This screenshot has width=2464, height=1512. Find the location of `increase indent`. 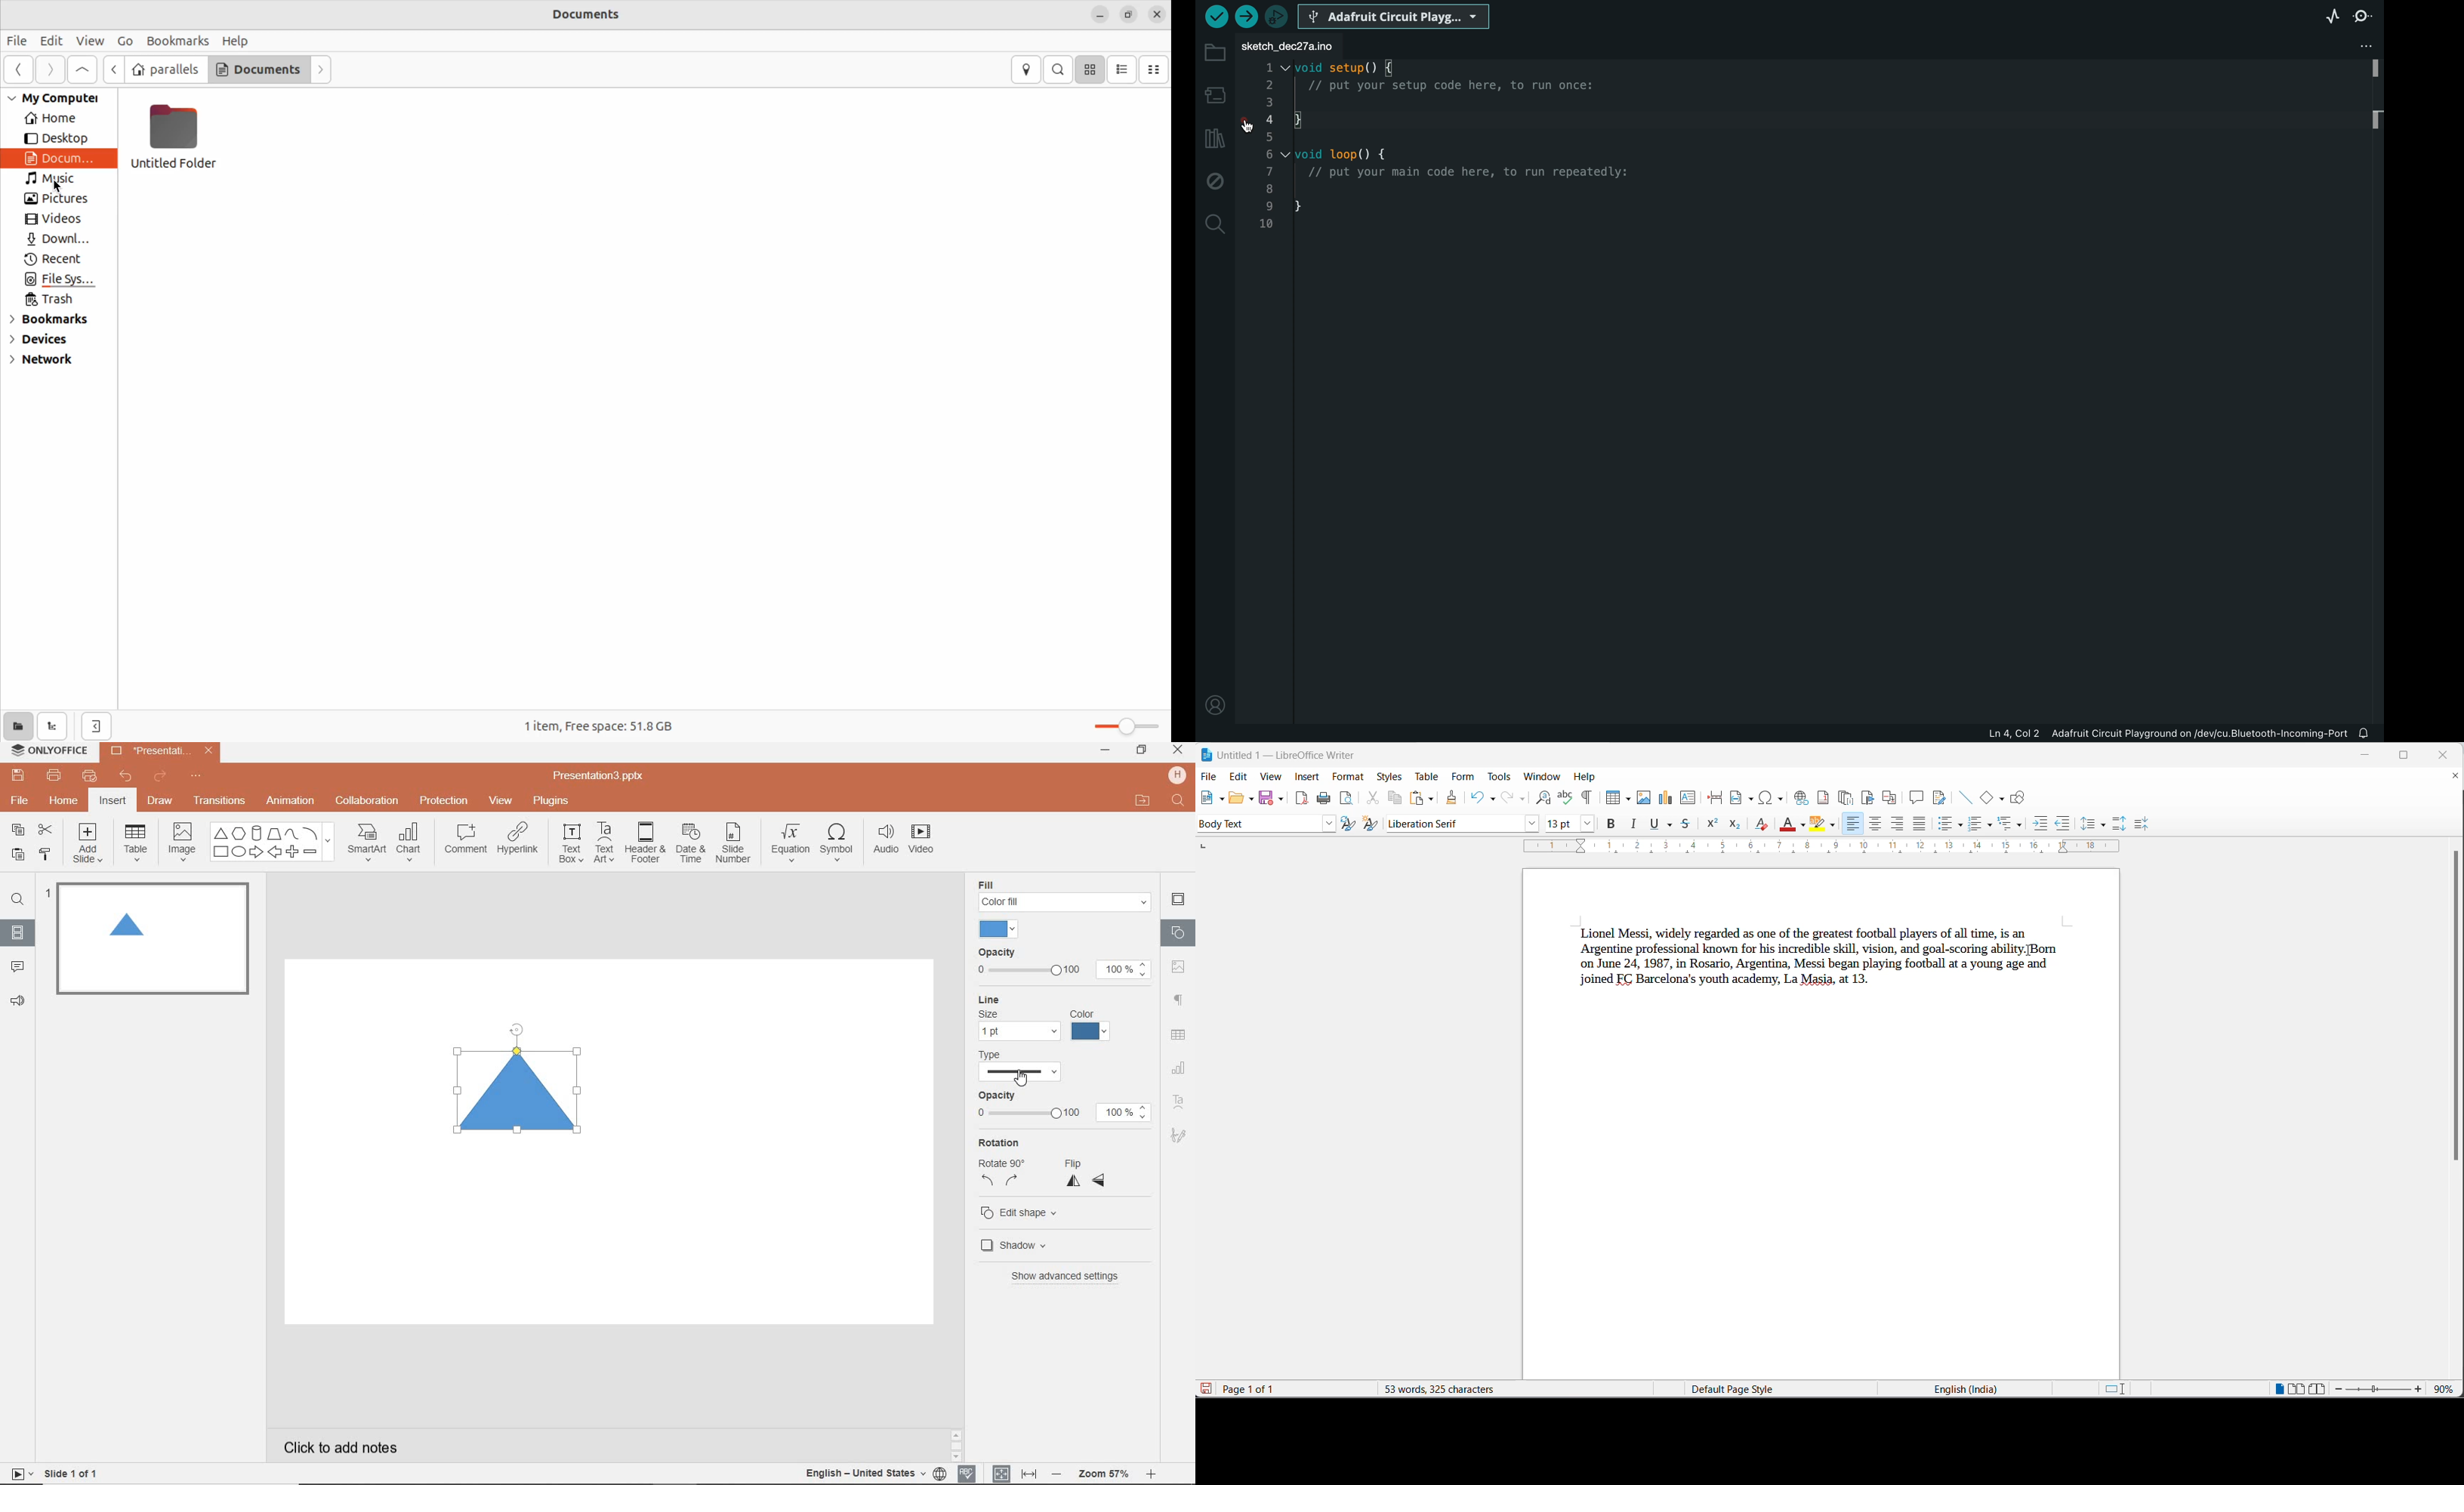

increase indent is located at coordinates (2040, 821).